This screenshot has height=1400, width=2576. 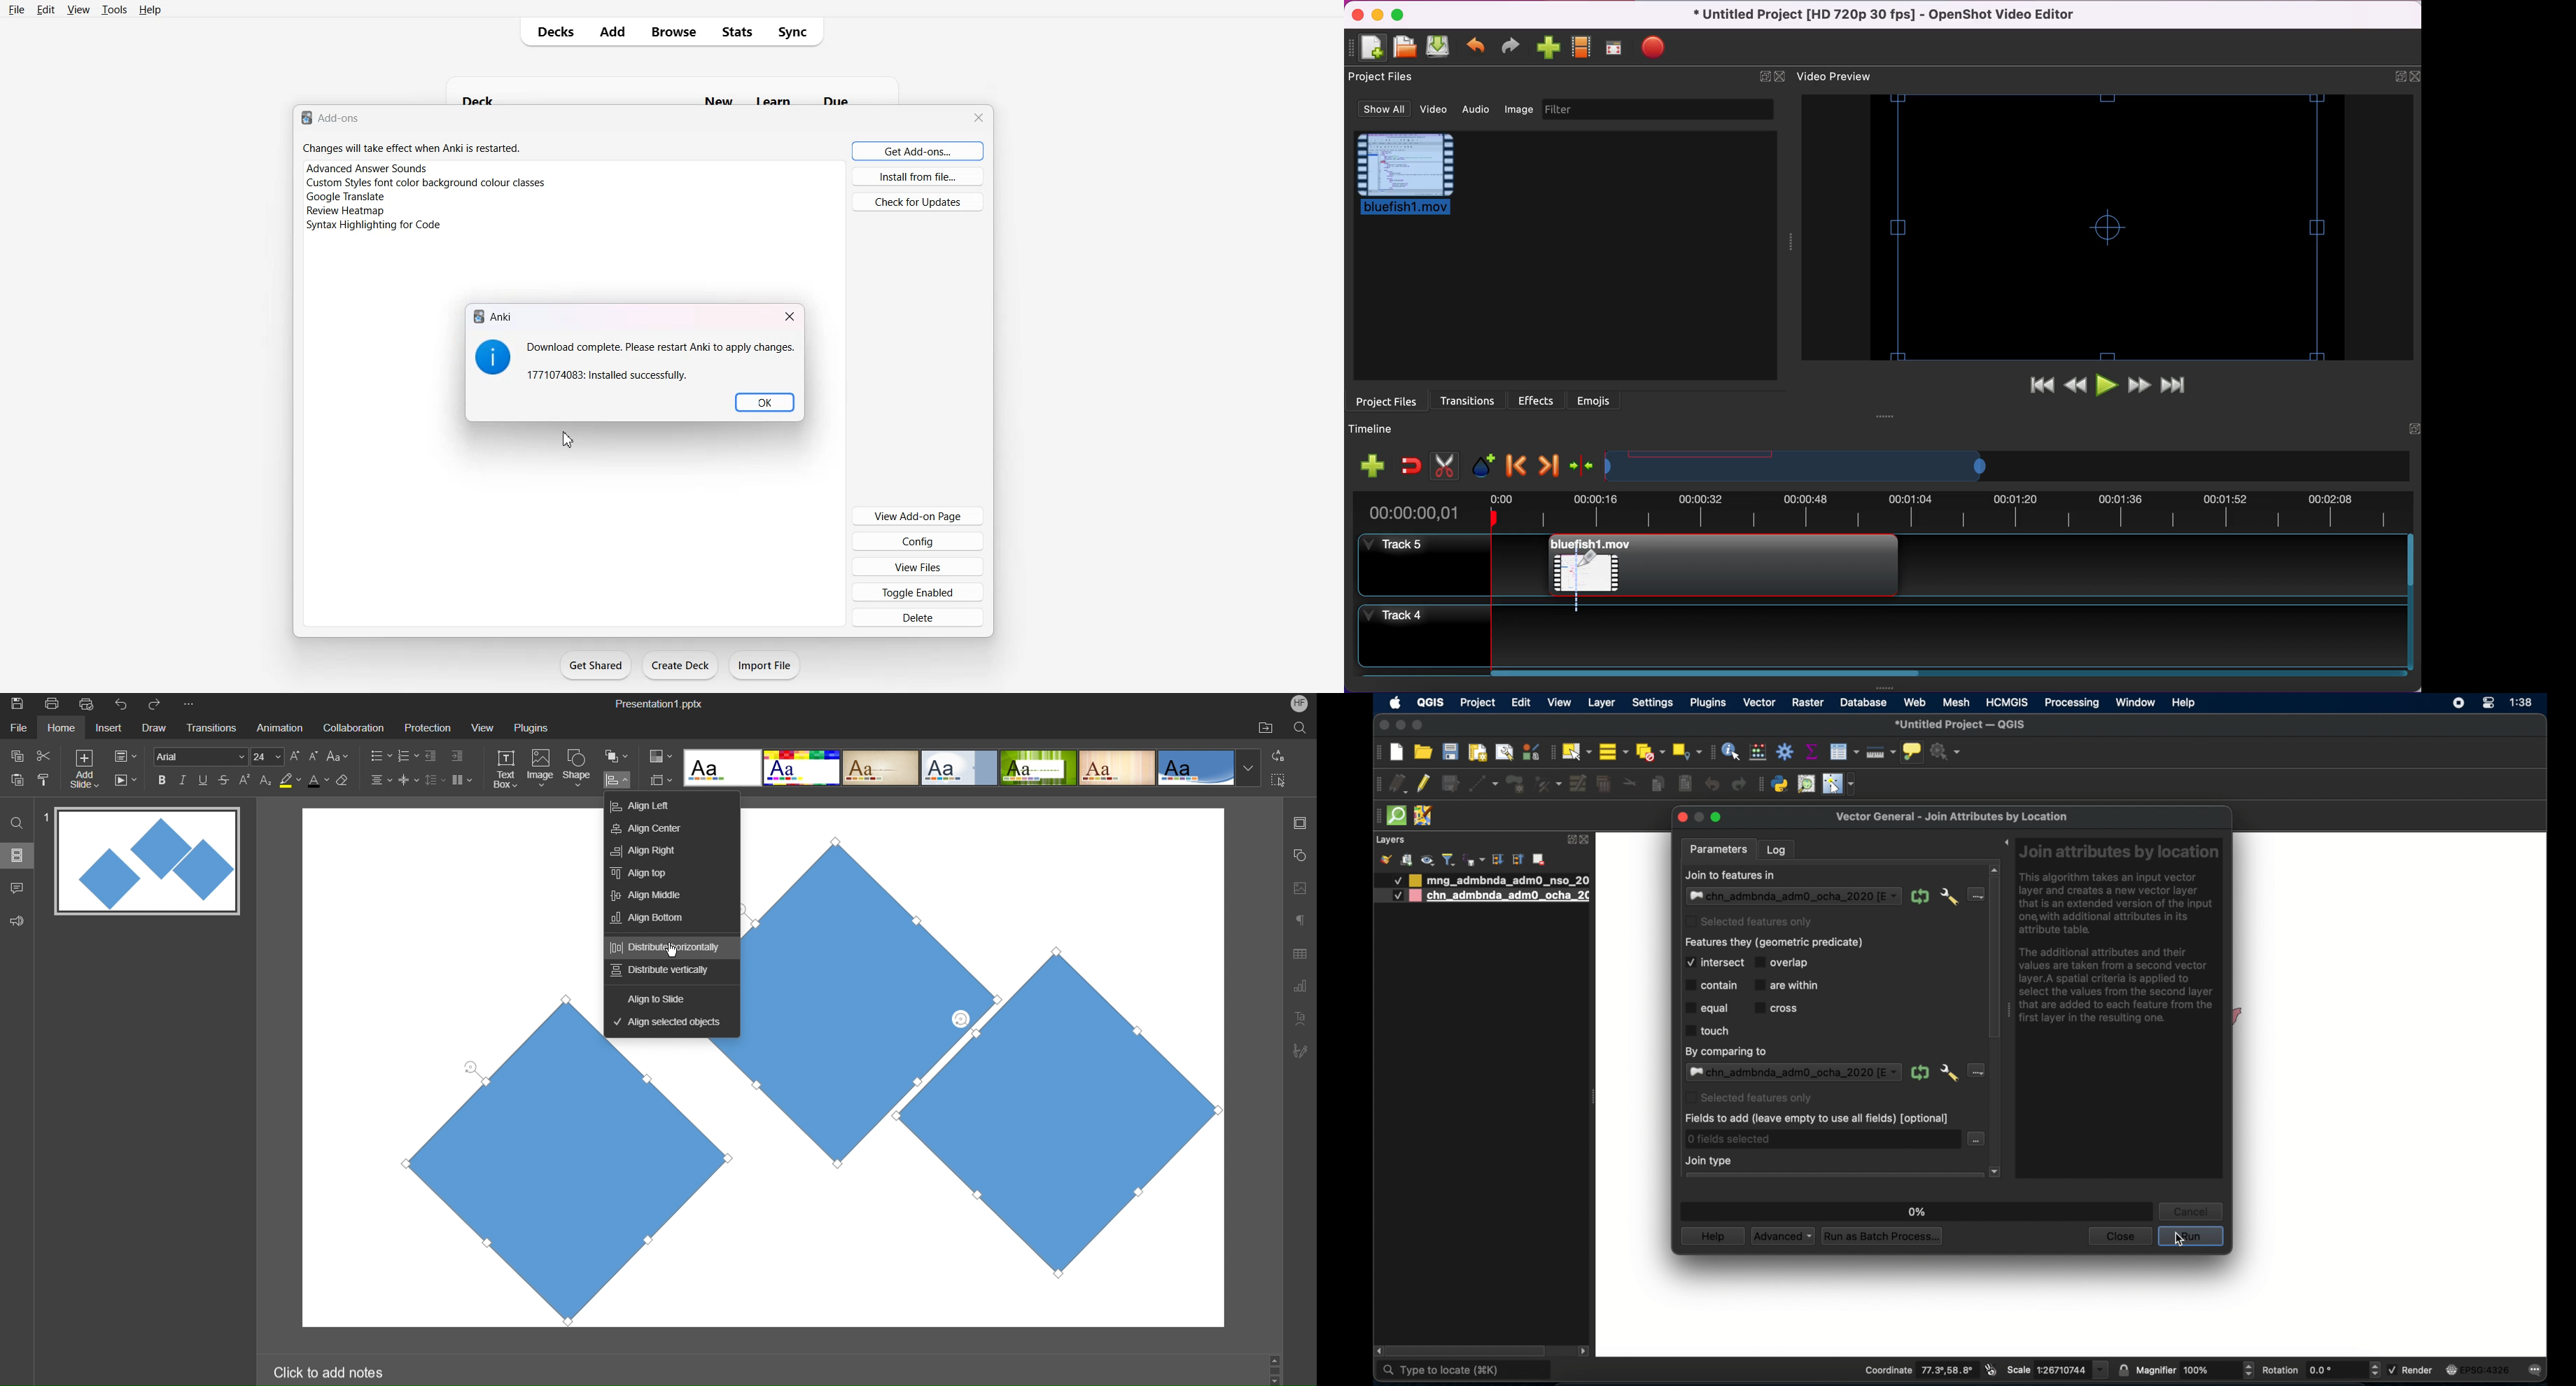 What do you see at coordinates (1864, 703) in the screenshot?
I see `database` at bounding box center [1864, 703].